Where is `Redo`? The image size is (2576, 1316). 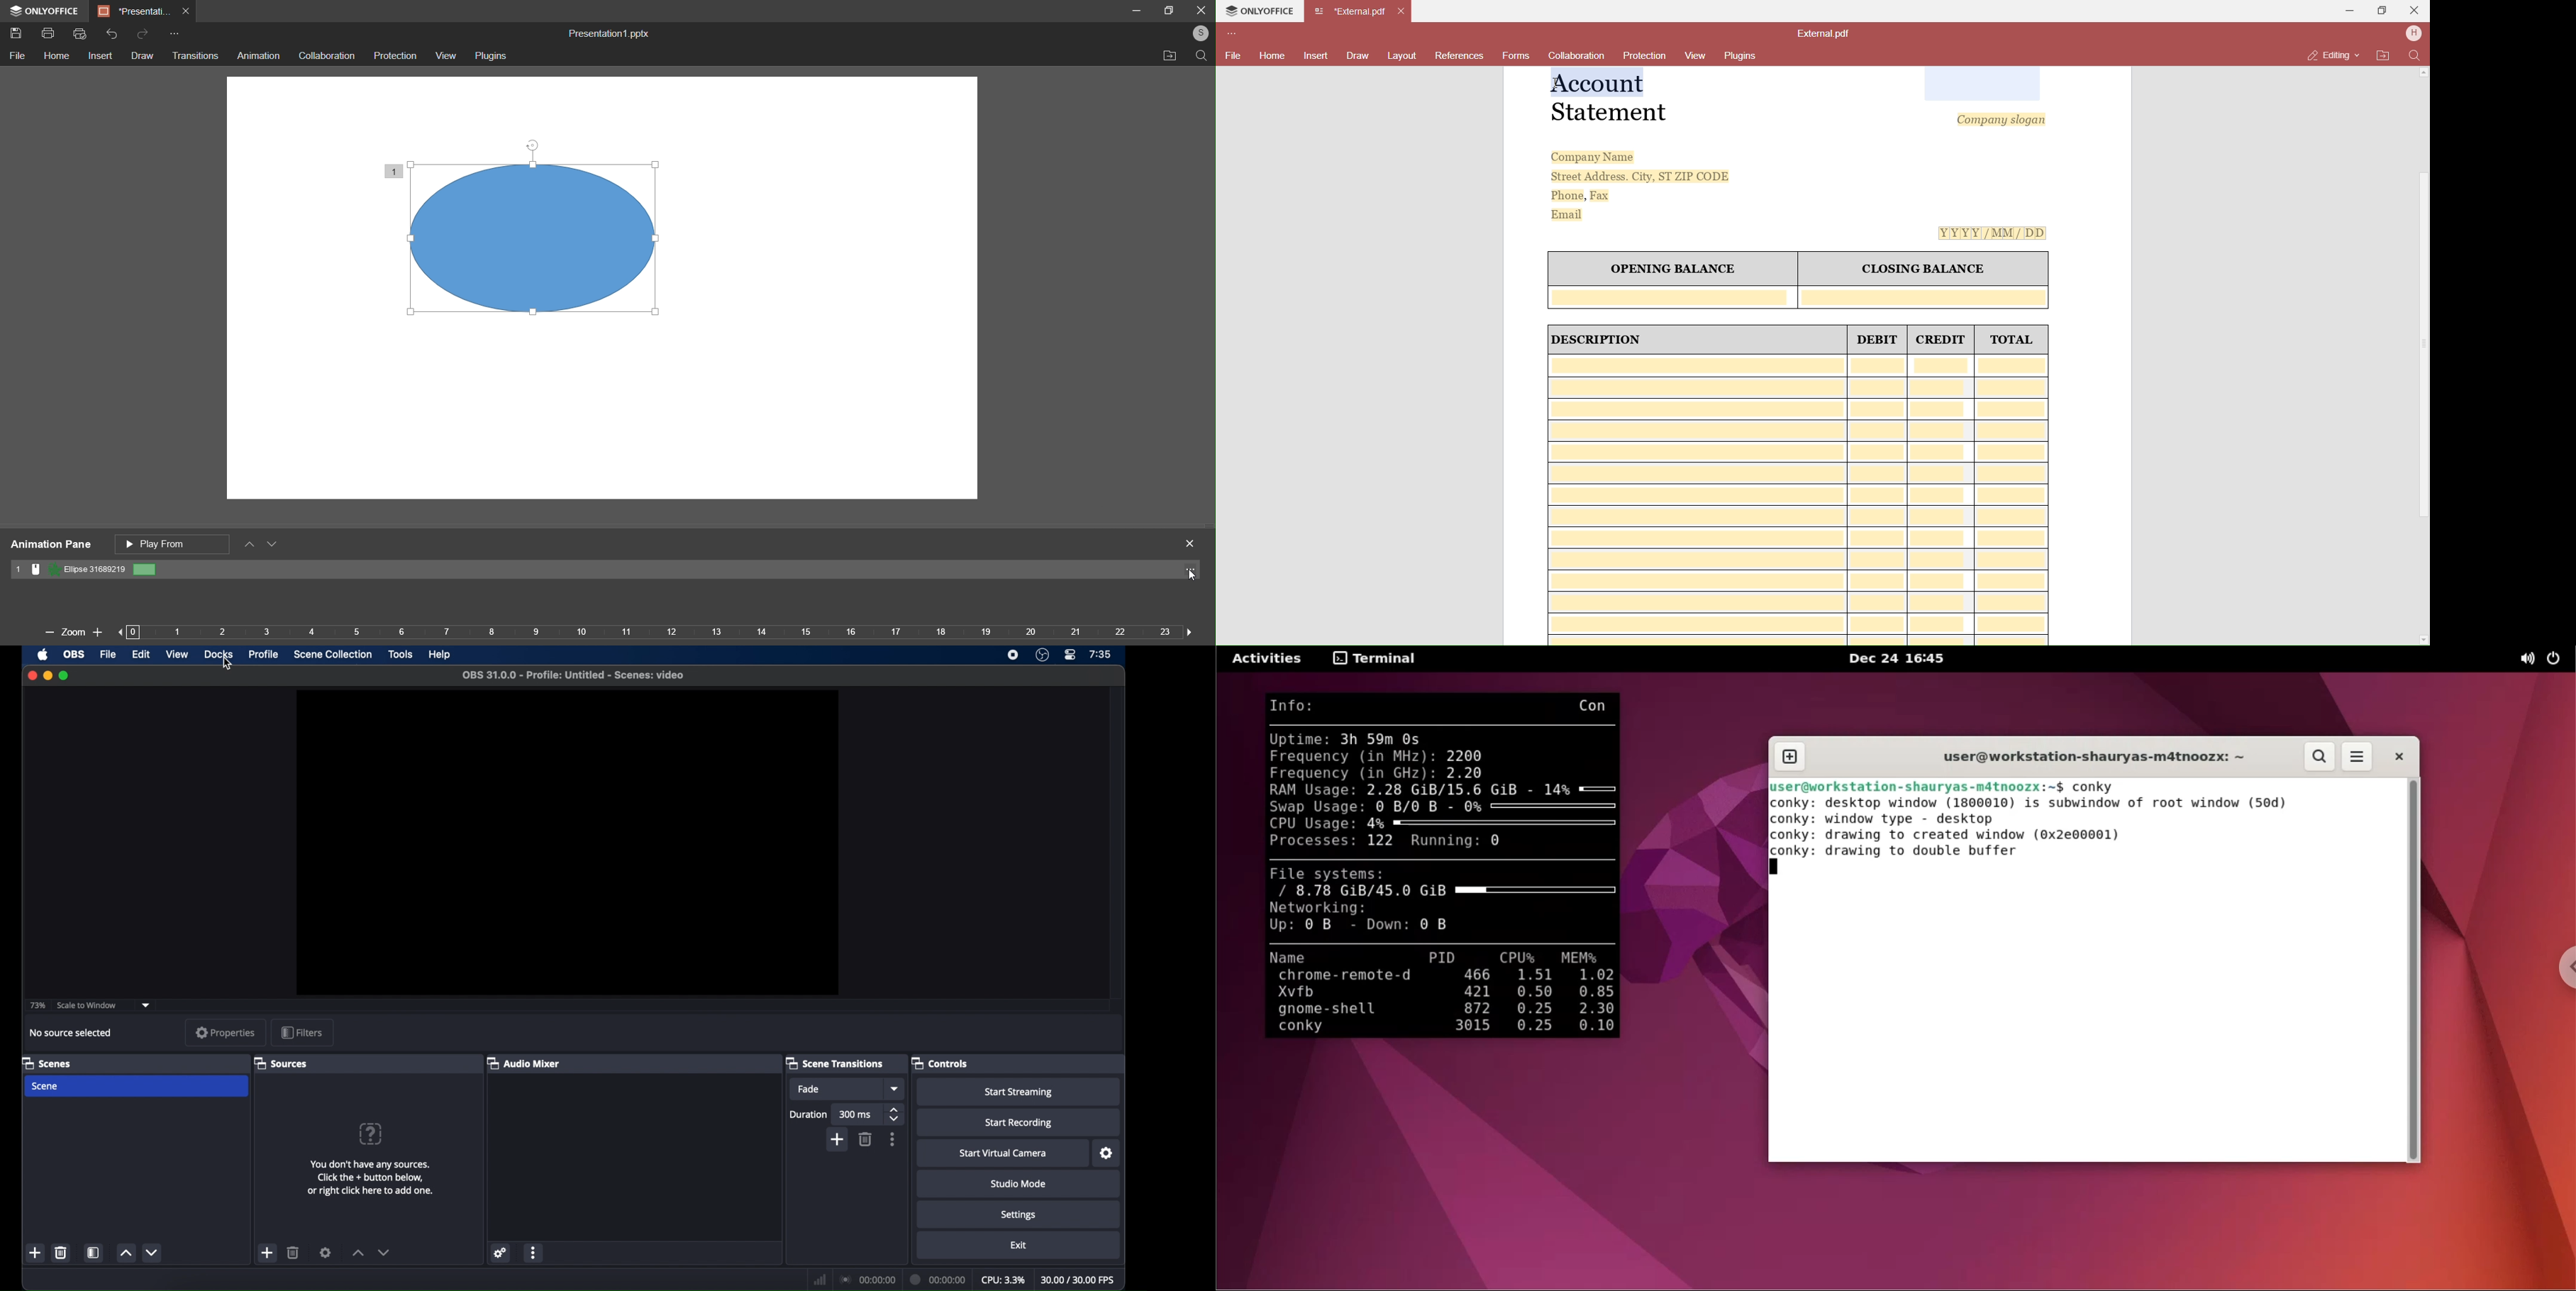
Redo is located at coordinates (143, 34).